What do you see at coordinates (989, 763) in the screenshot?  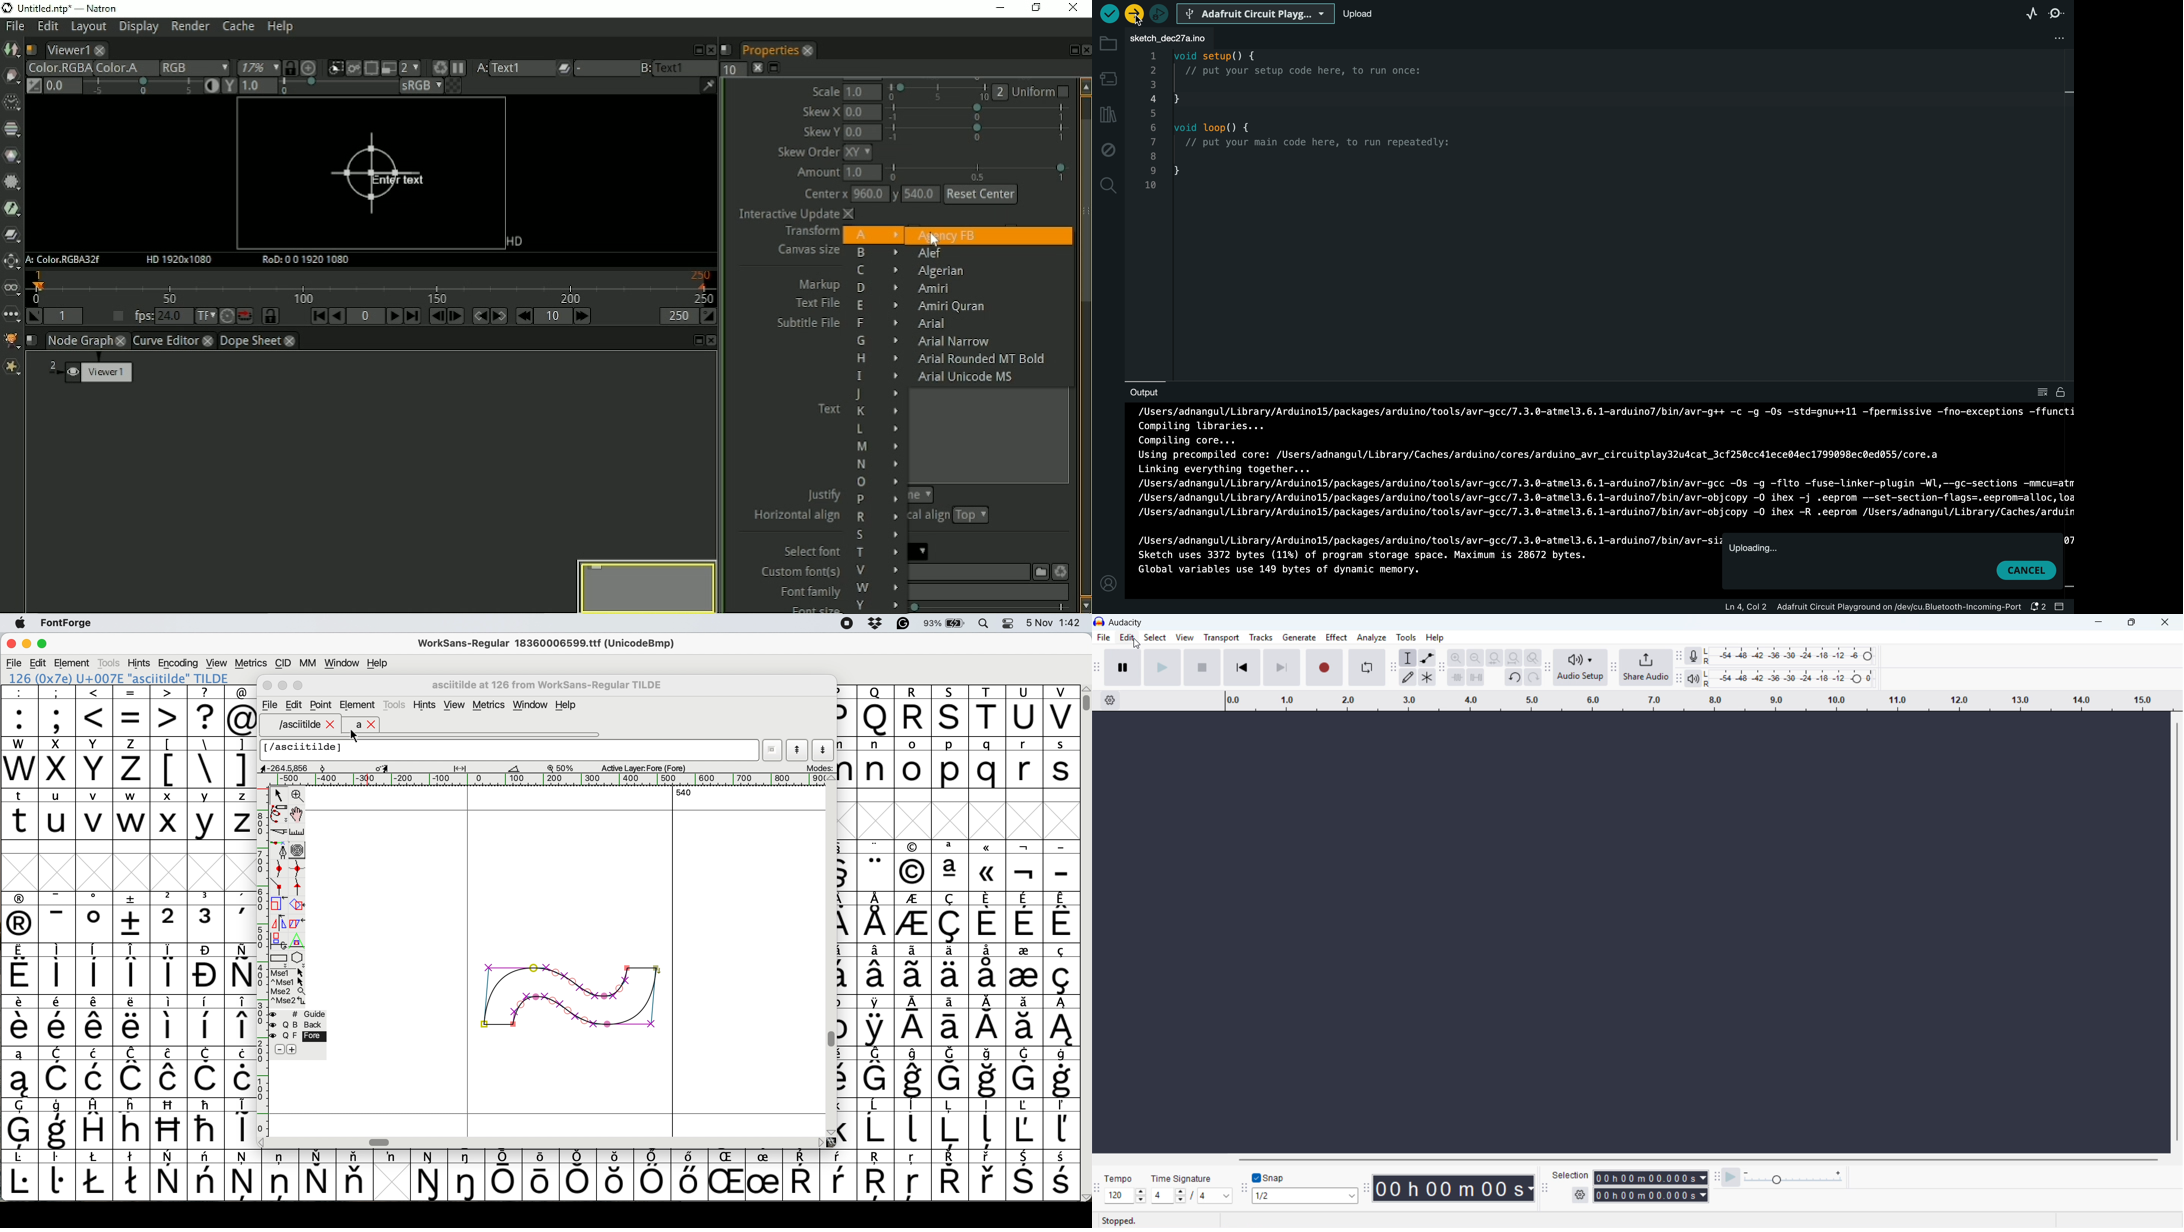 I see `q` at bounding box center [989, 763].